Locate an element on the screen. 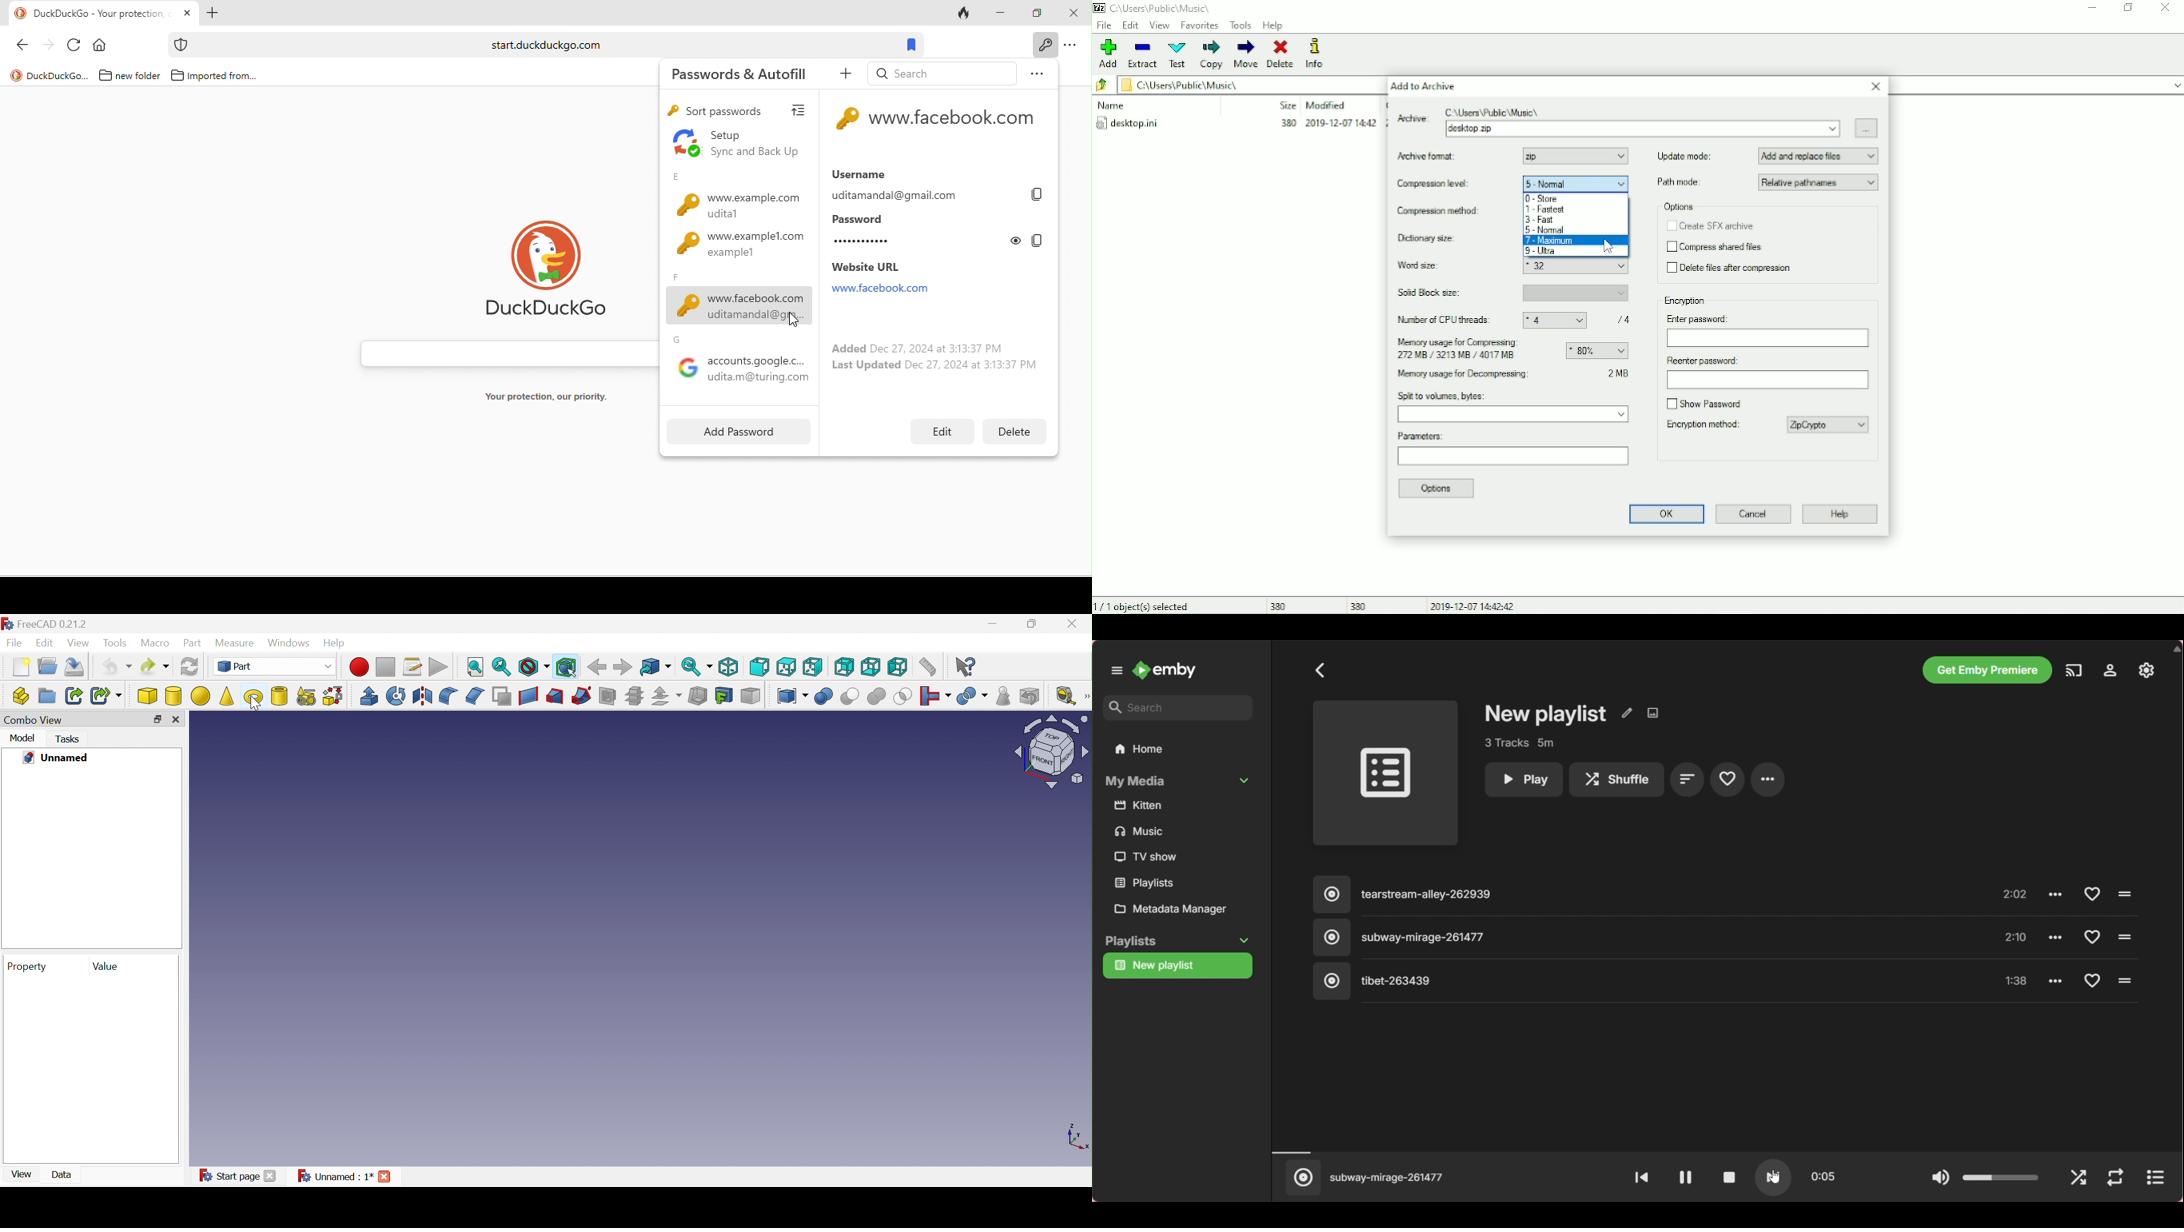 This screenshot has width=2184, height=1232. 1/1 object(s) selected is located at coordinates (1147, 605).